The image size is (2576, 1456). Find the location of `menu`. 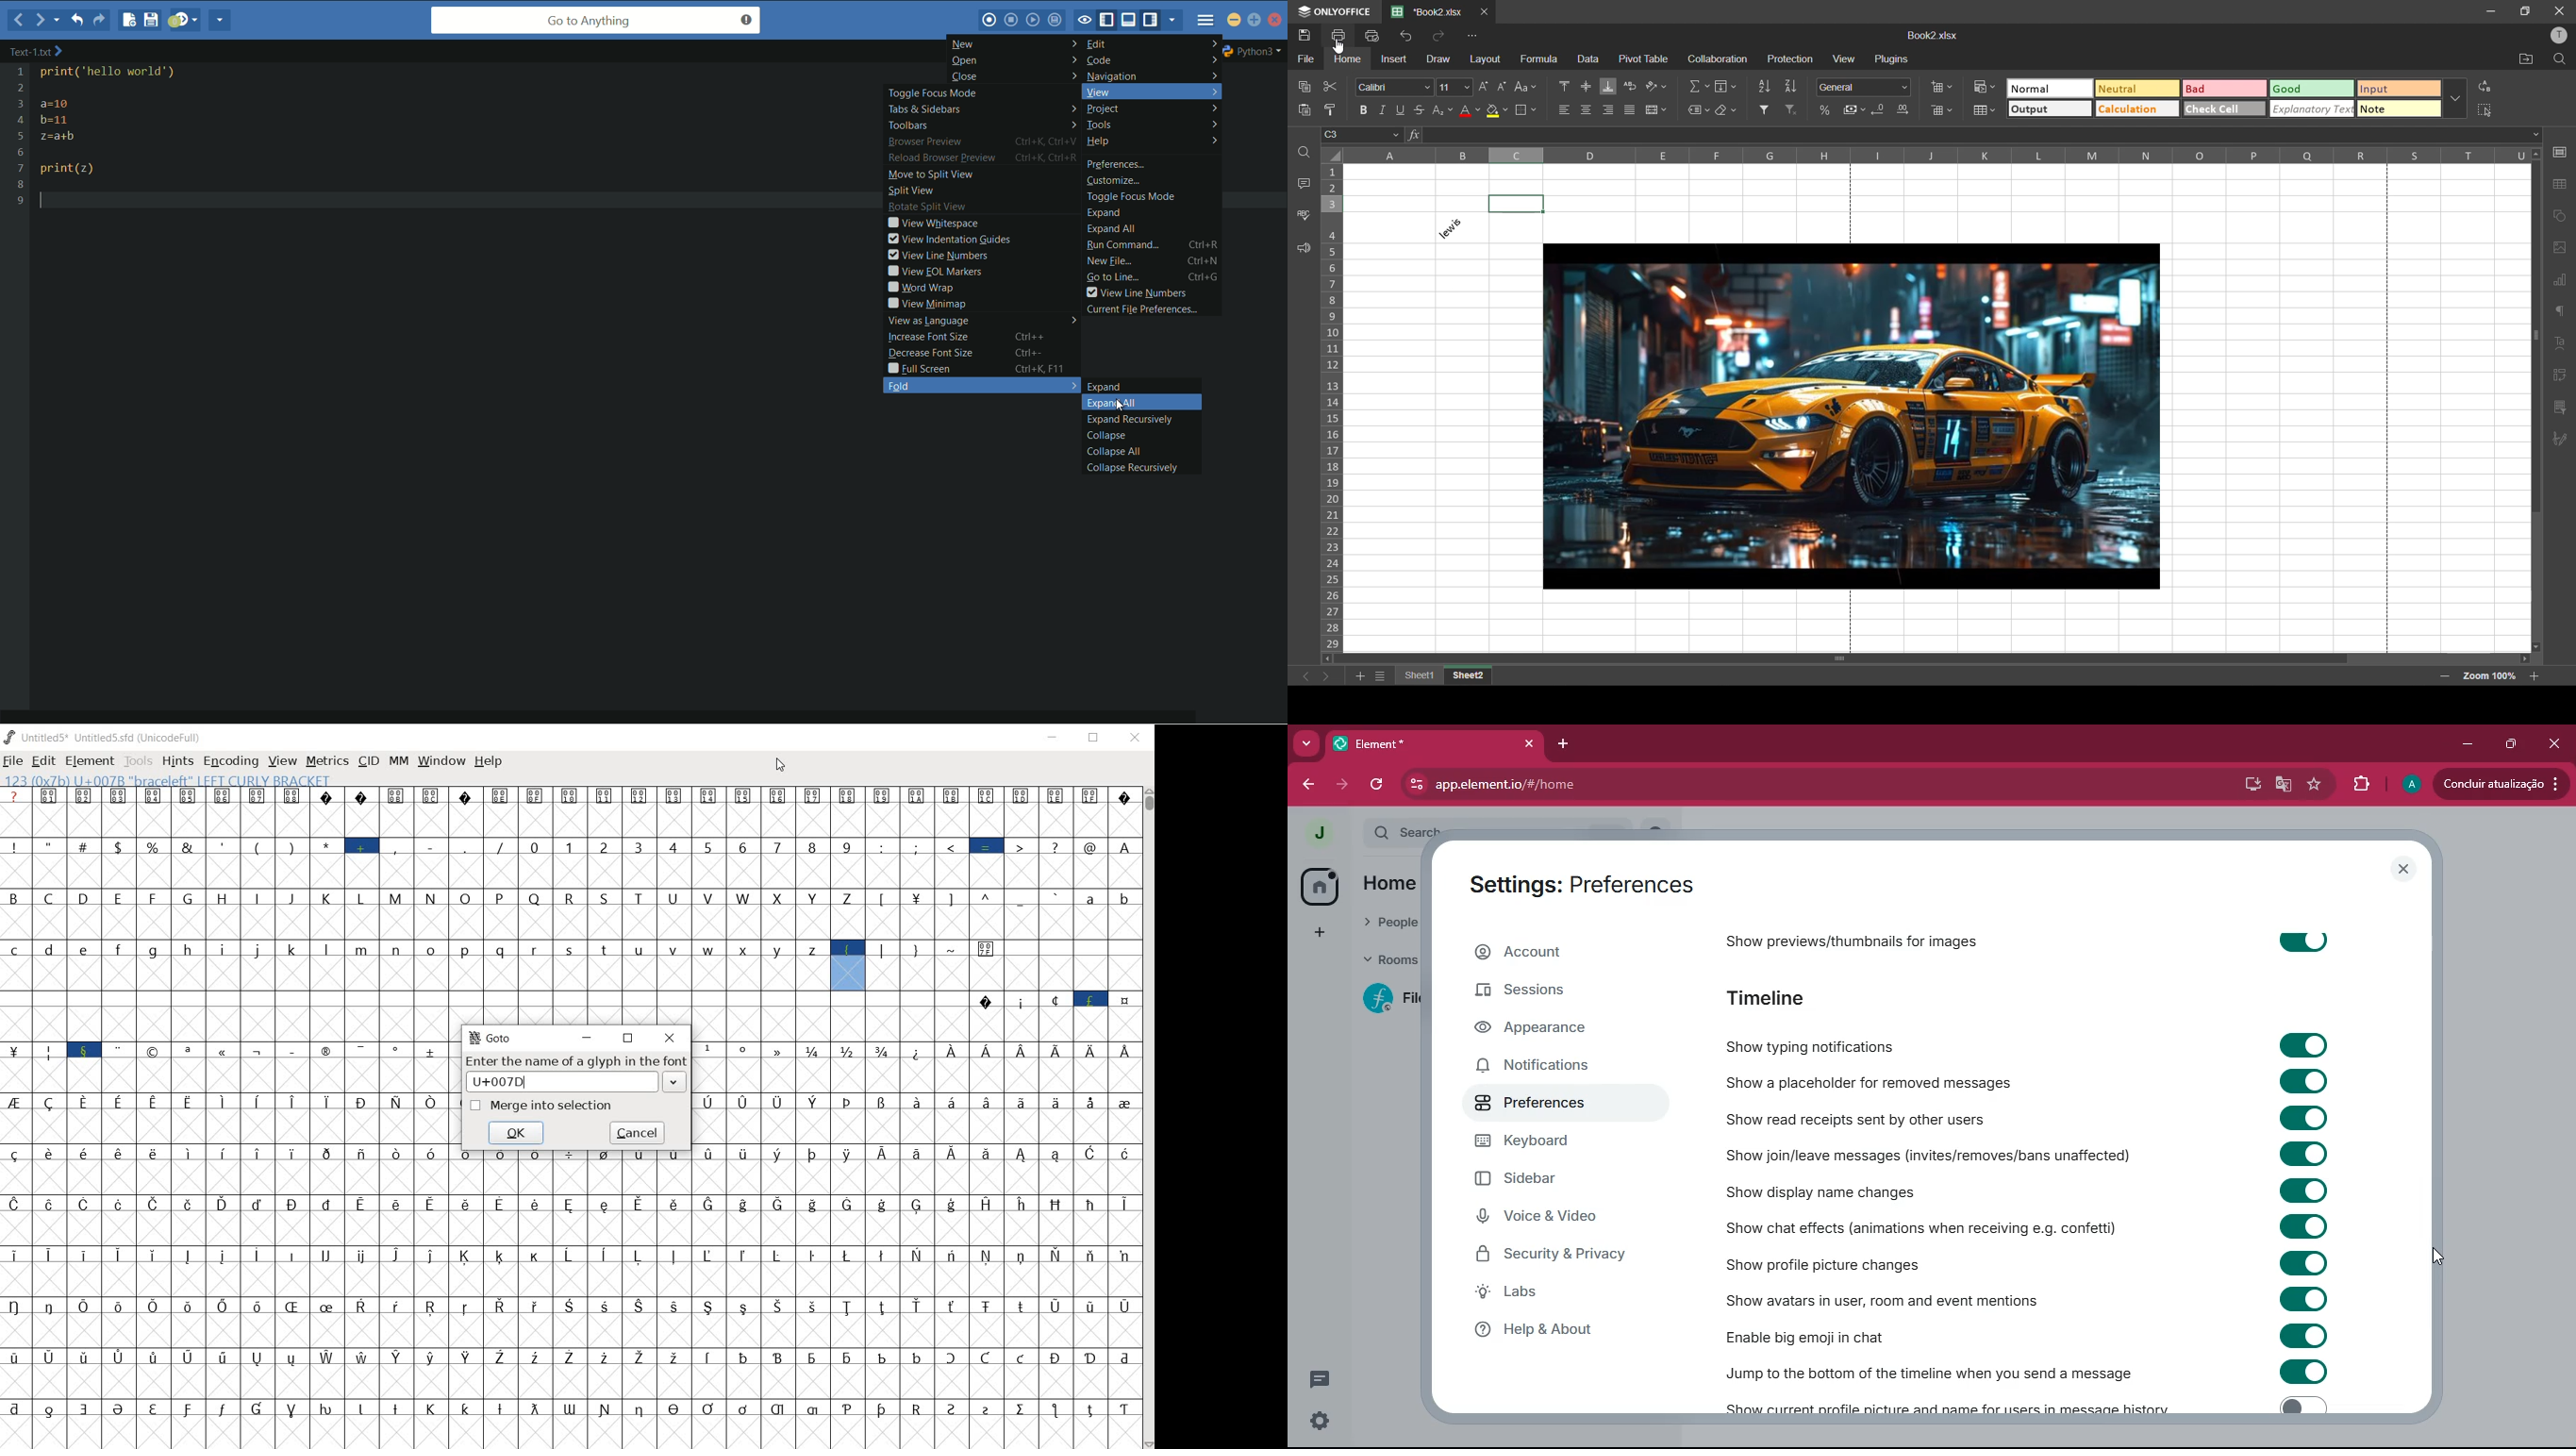

menu is located at coordinates (1205, 19).